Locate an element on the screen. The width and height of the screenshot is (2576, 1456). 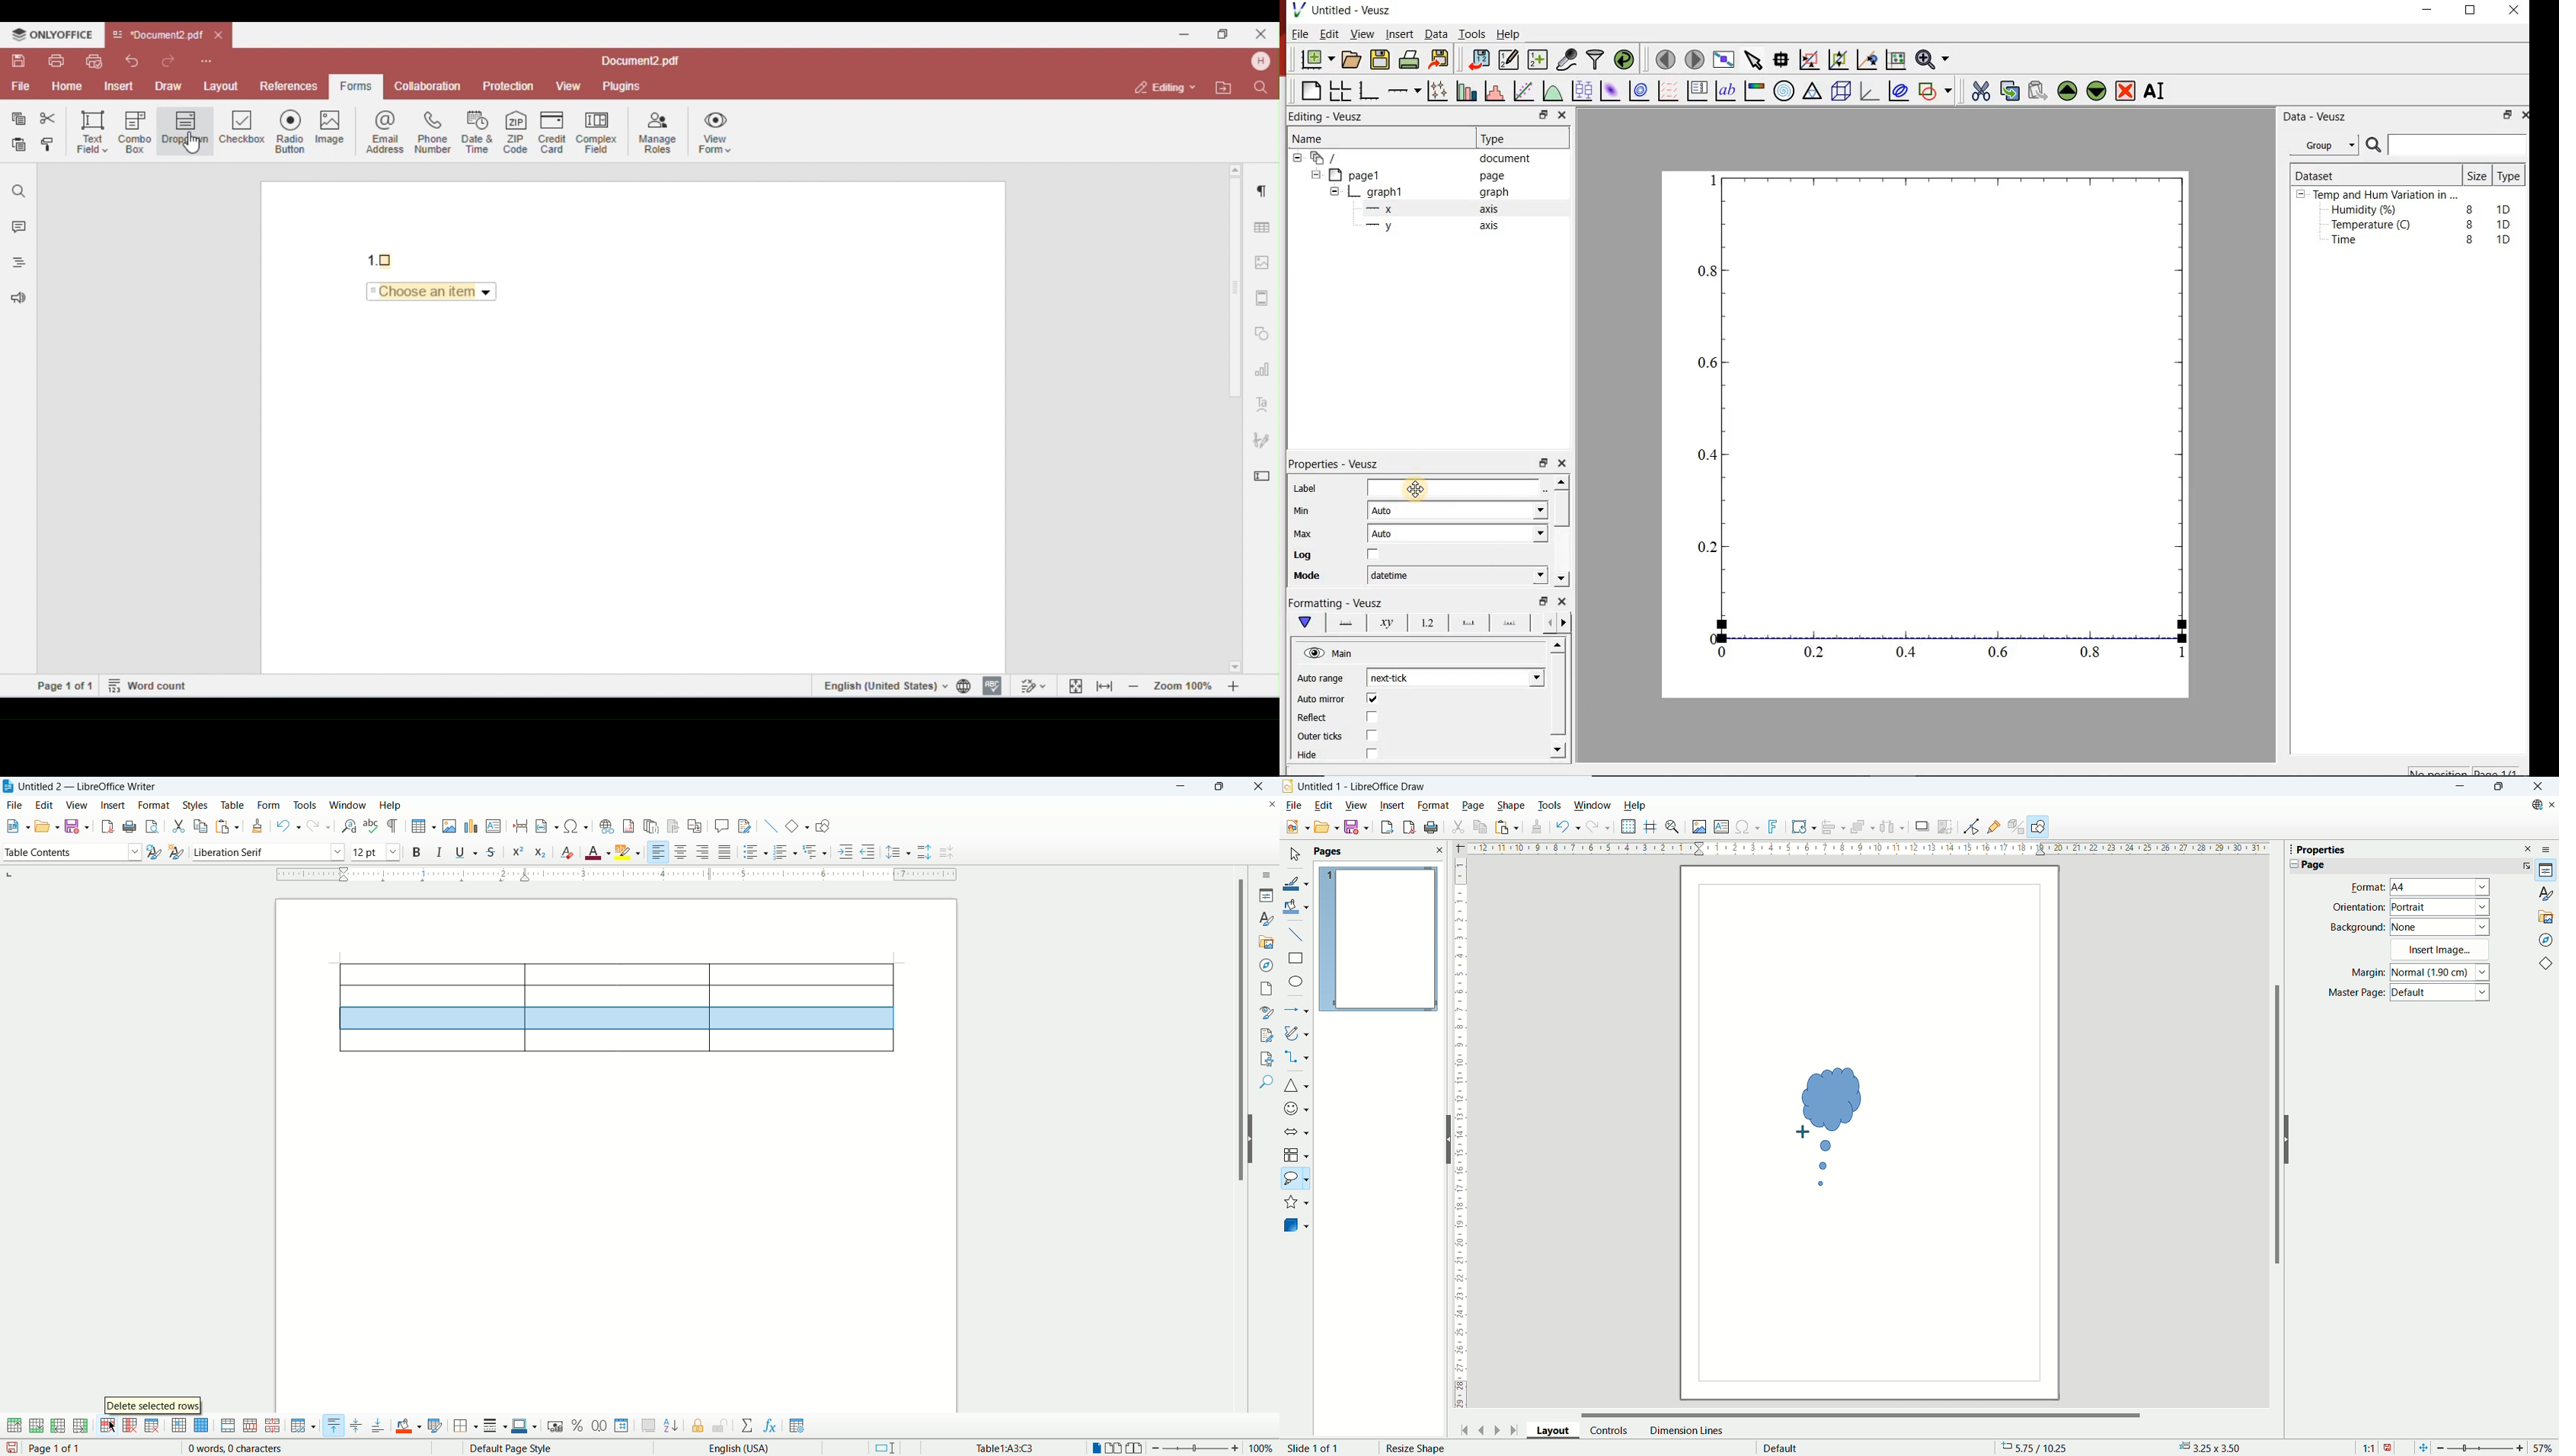
show grid is located at coordinates (1629, 827).